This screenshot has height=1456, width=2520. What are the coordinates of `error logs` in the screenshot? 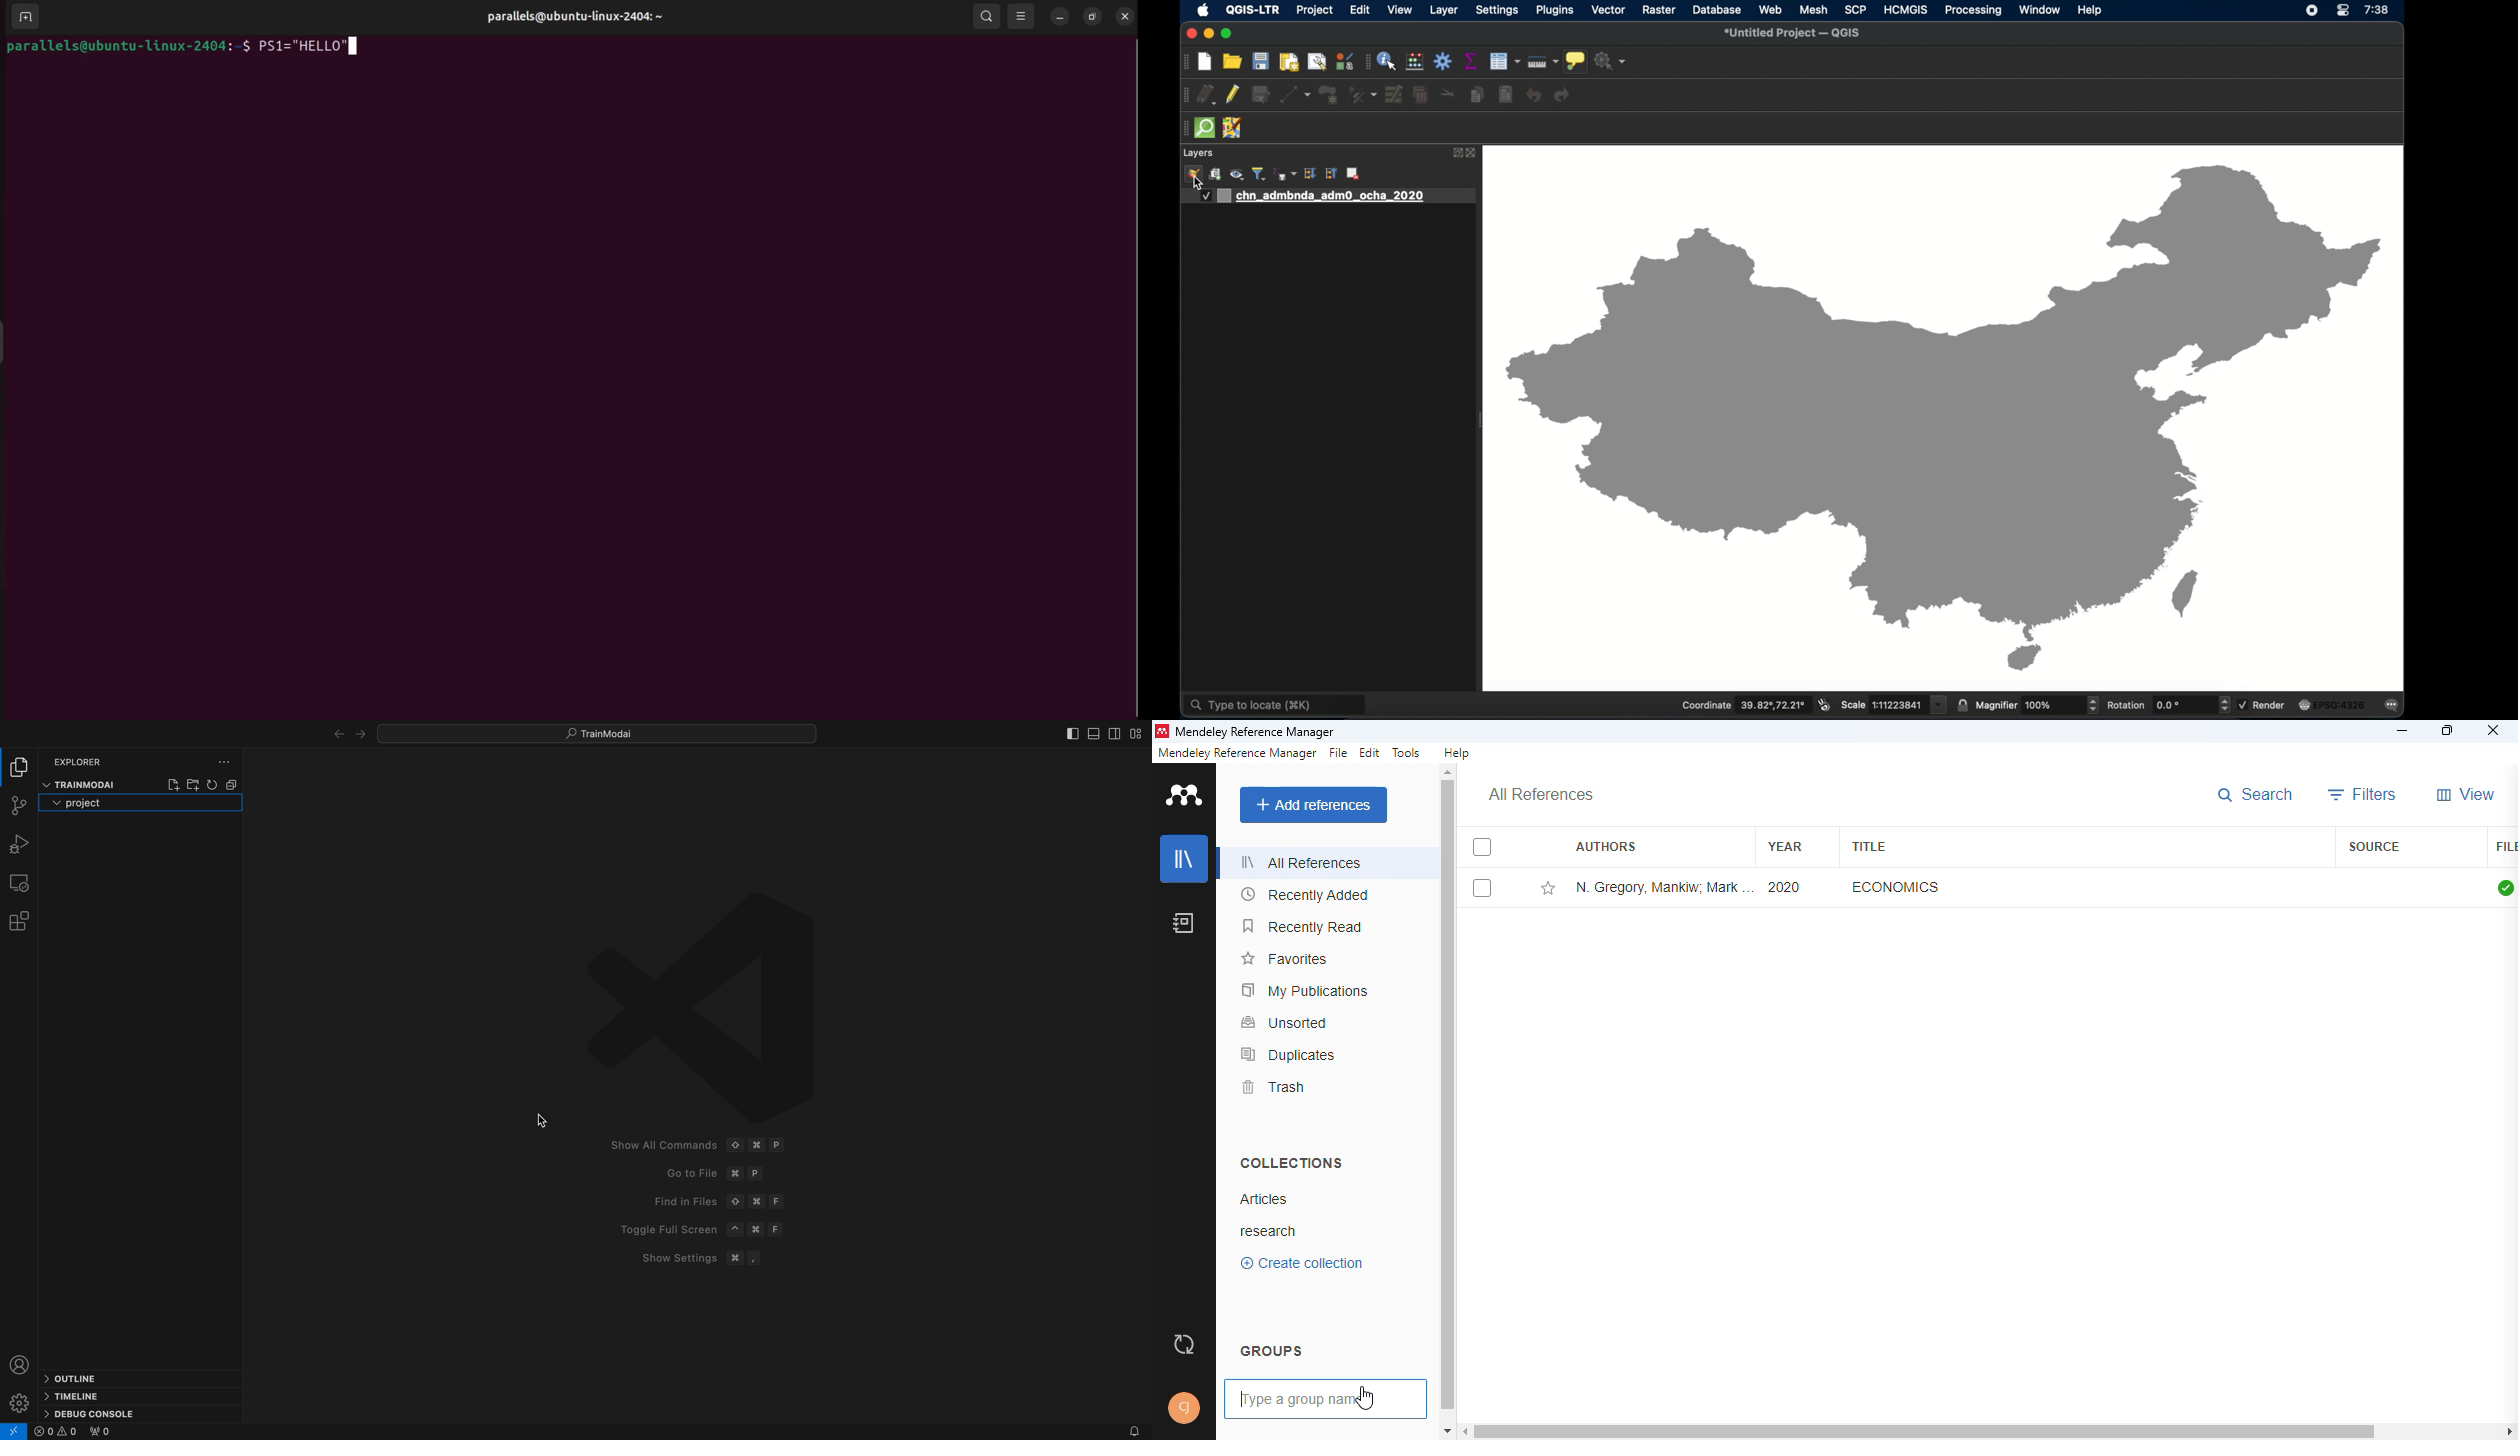 It's located at (14, 1431).